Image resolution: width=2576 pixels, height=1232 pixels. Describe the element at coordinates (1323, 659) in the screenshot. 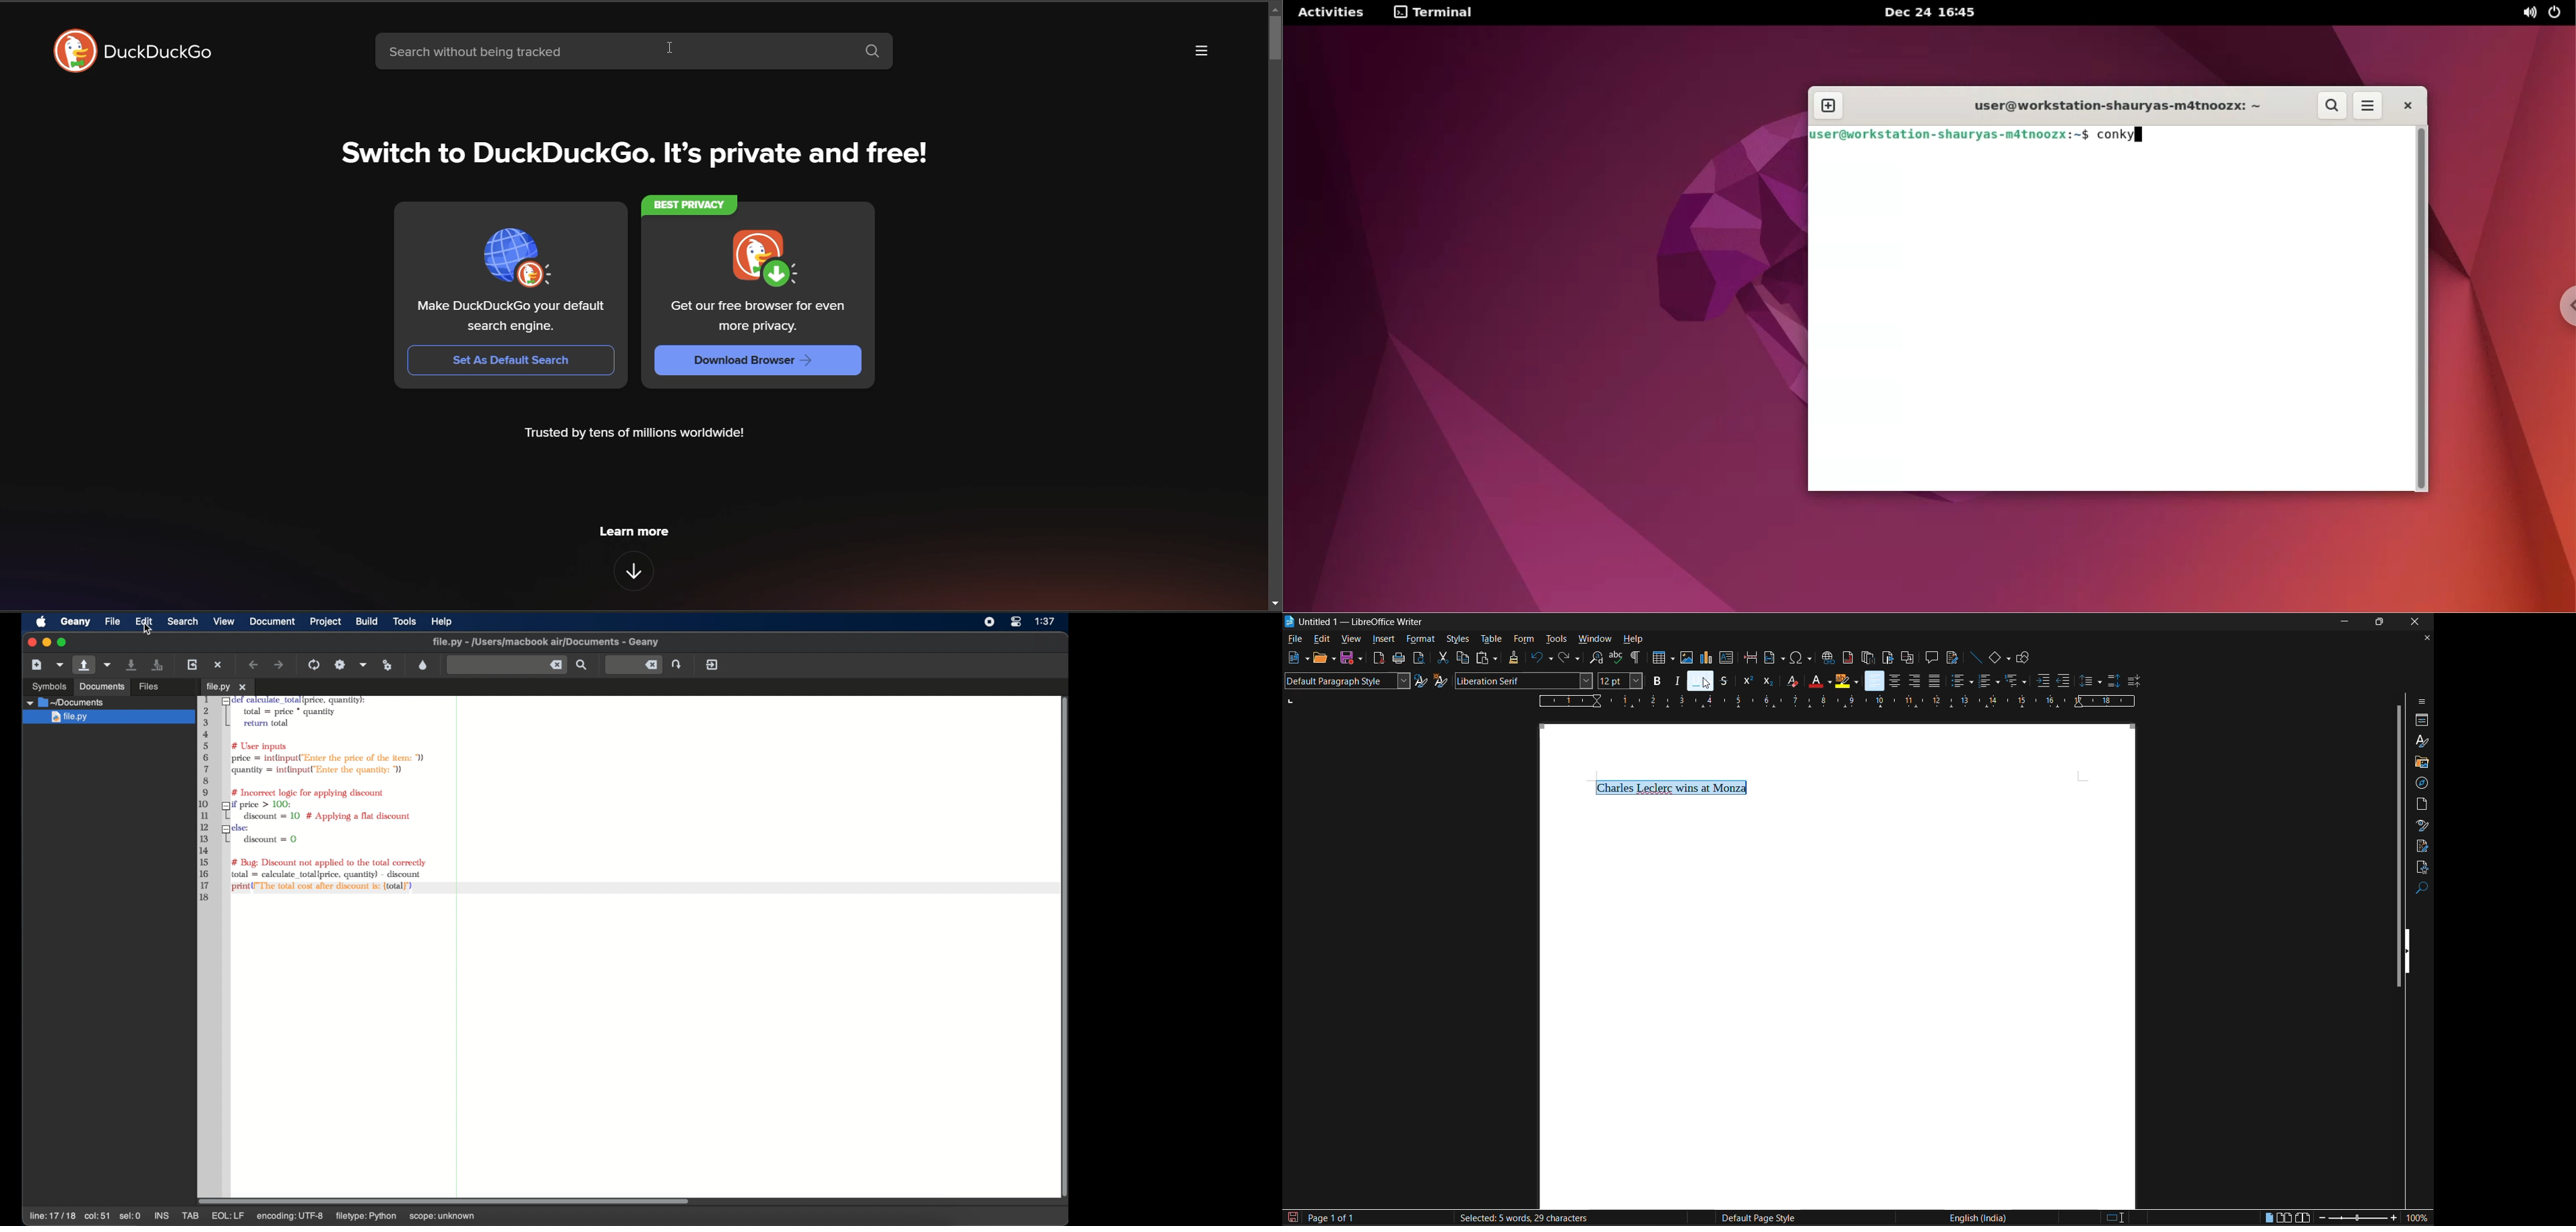

I see `open` at that location.